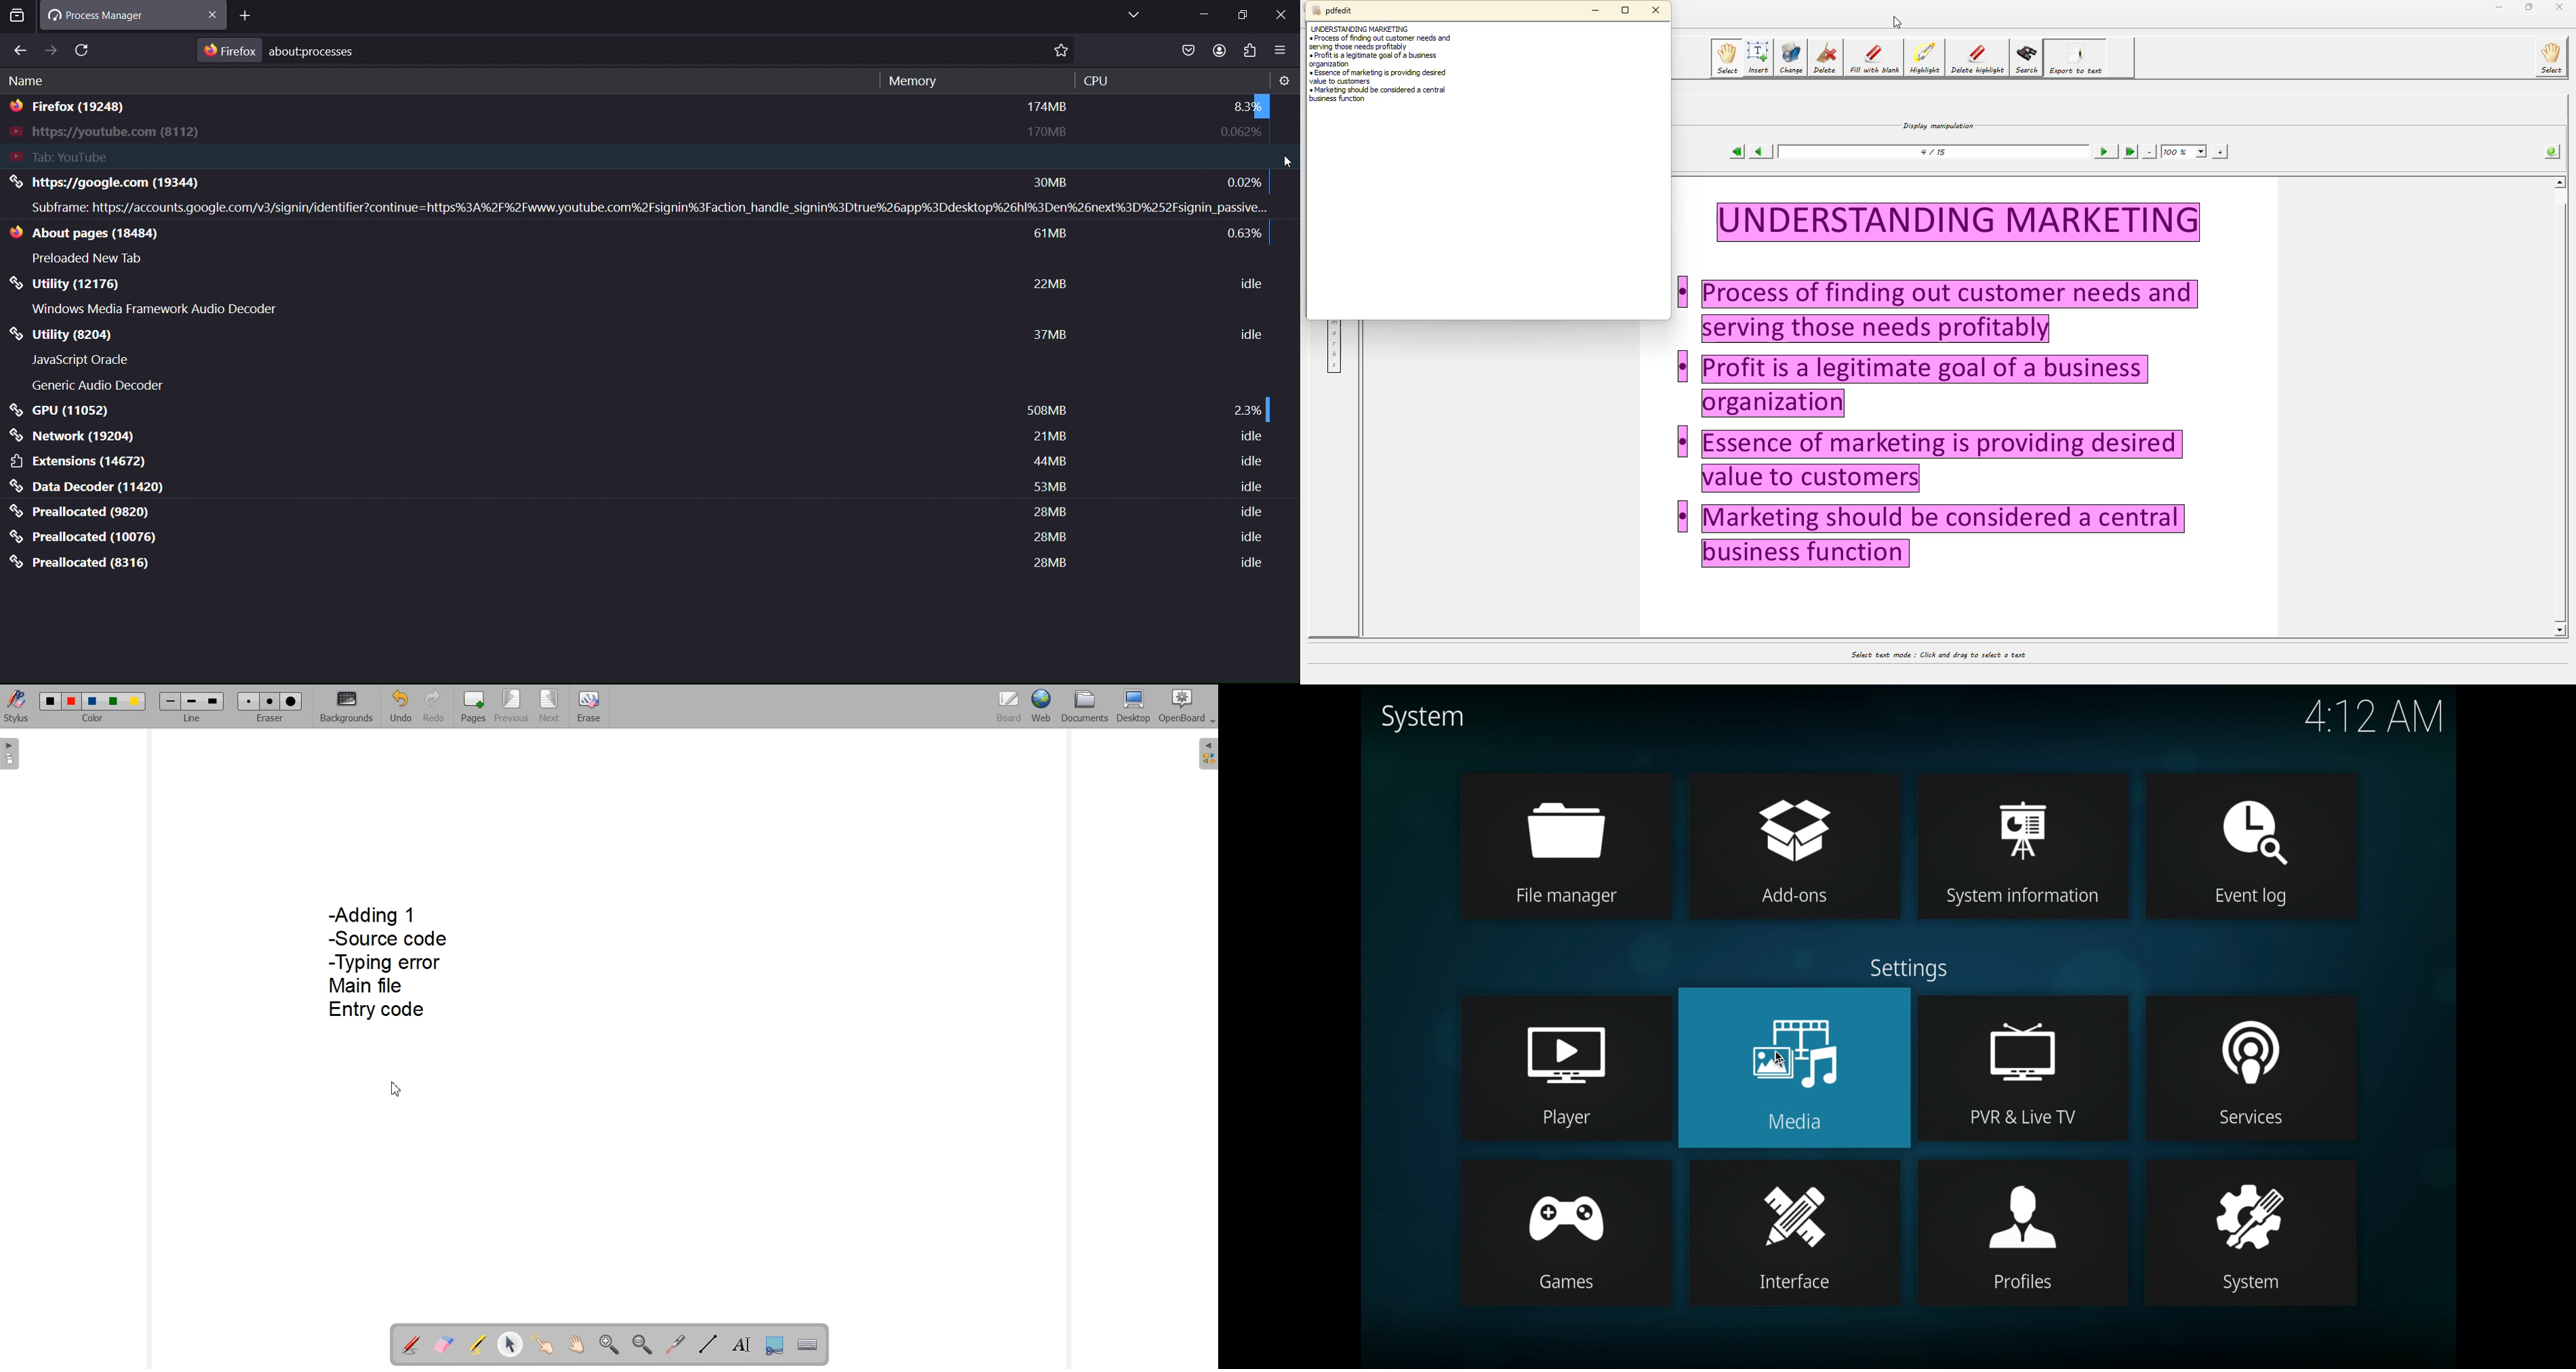  What do you see at coordinates (1390, 71) in the screenshot?
I see `UNDERSTANDING MARKETING«Process of finding out customer needs andserving those needs profitably«Profitis 3 legitimate goal of a business:organization«Essence of marketing is providing desiredvalue to customers« Marketing should be considered a central business function` at bounding box center [1390, 71].